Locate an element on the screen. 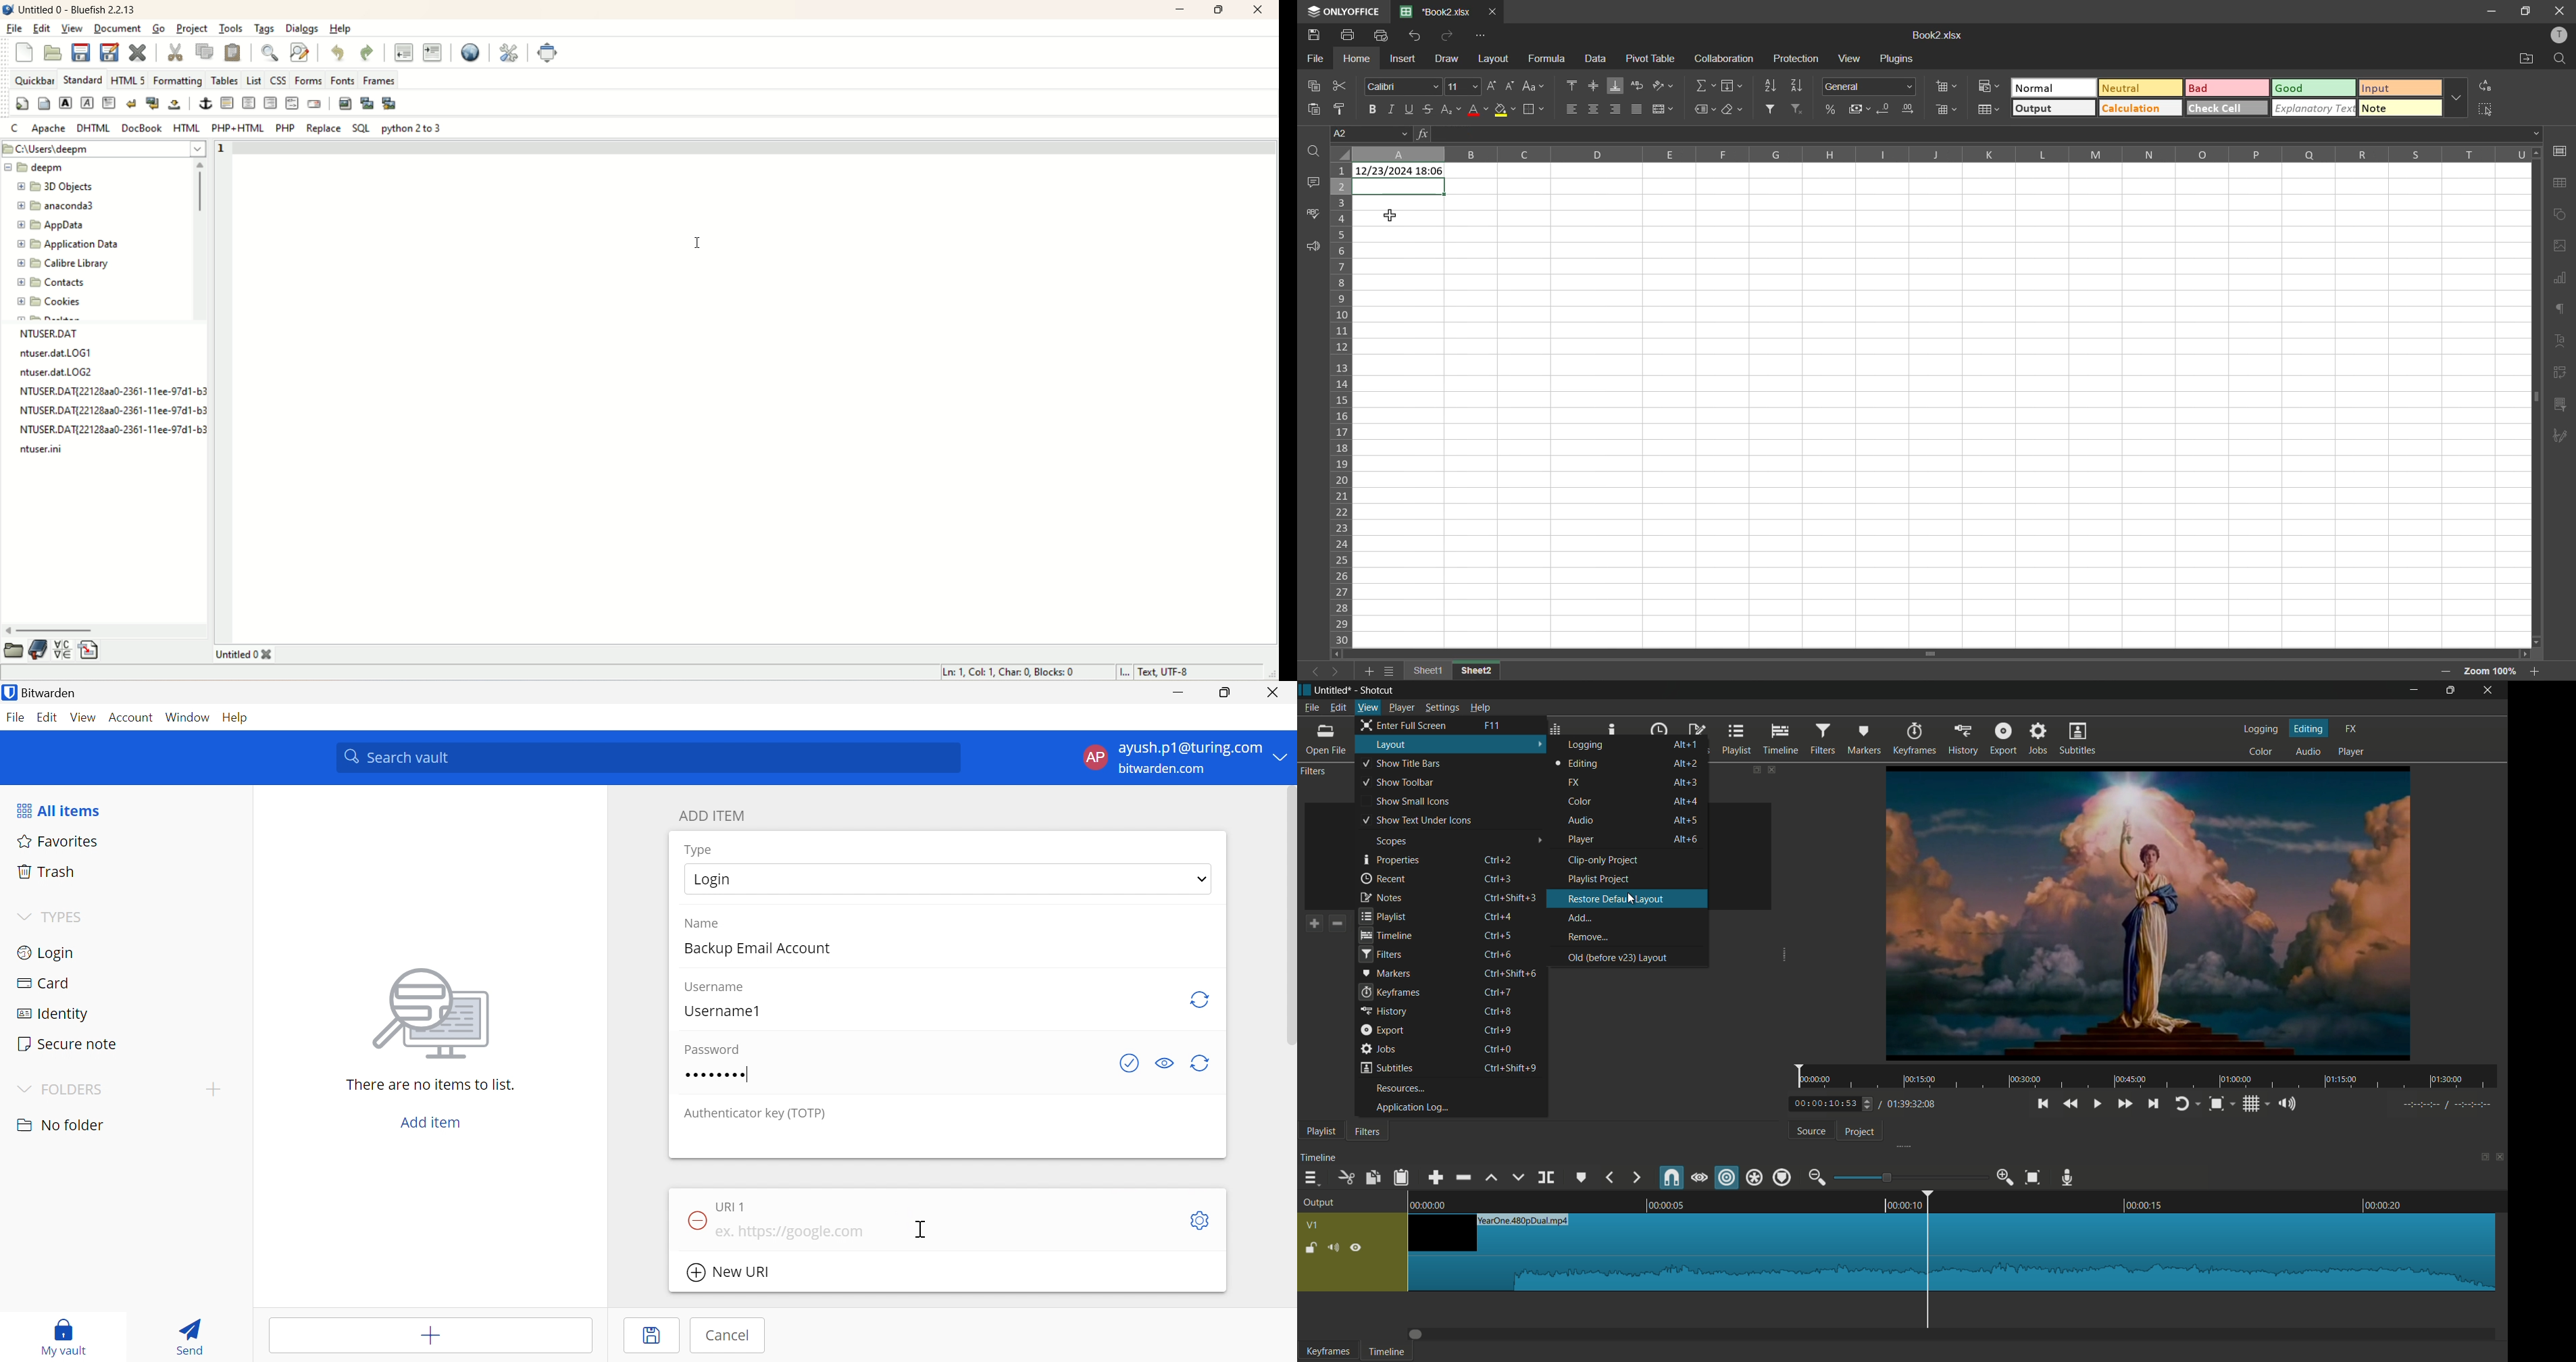 This screenshot has width=2576, height=1372. open other is located at coordinates (1326, 741).